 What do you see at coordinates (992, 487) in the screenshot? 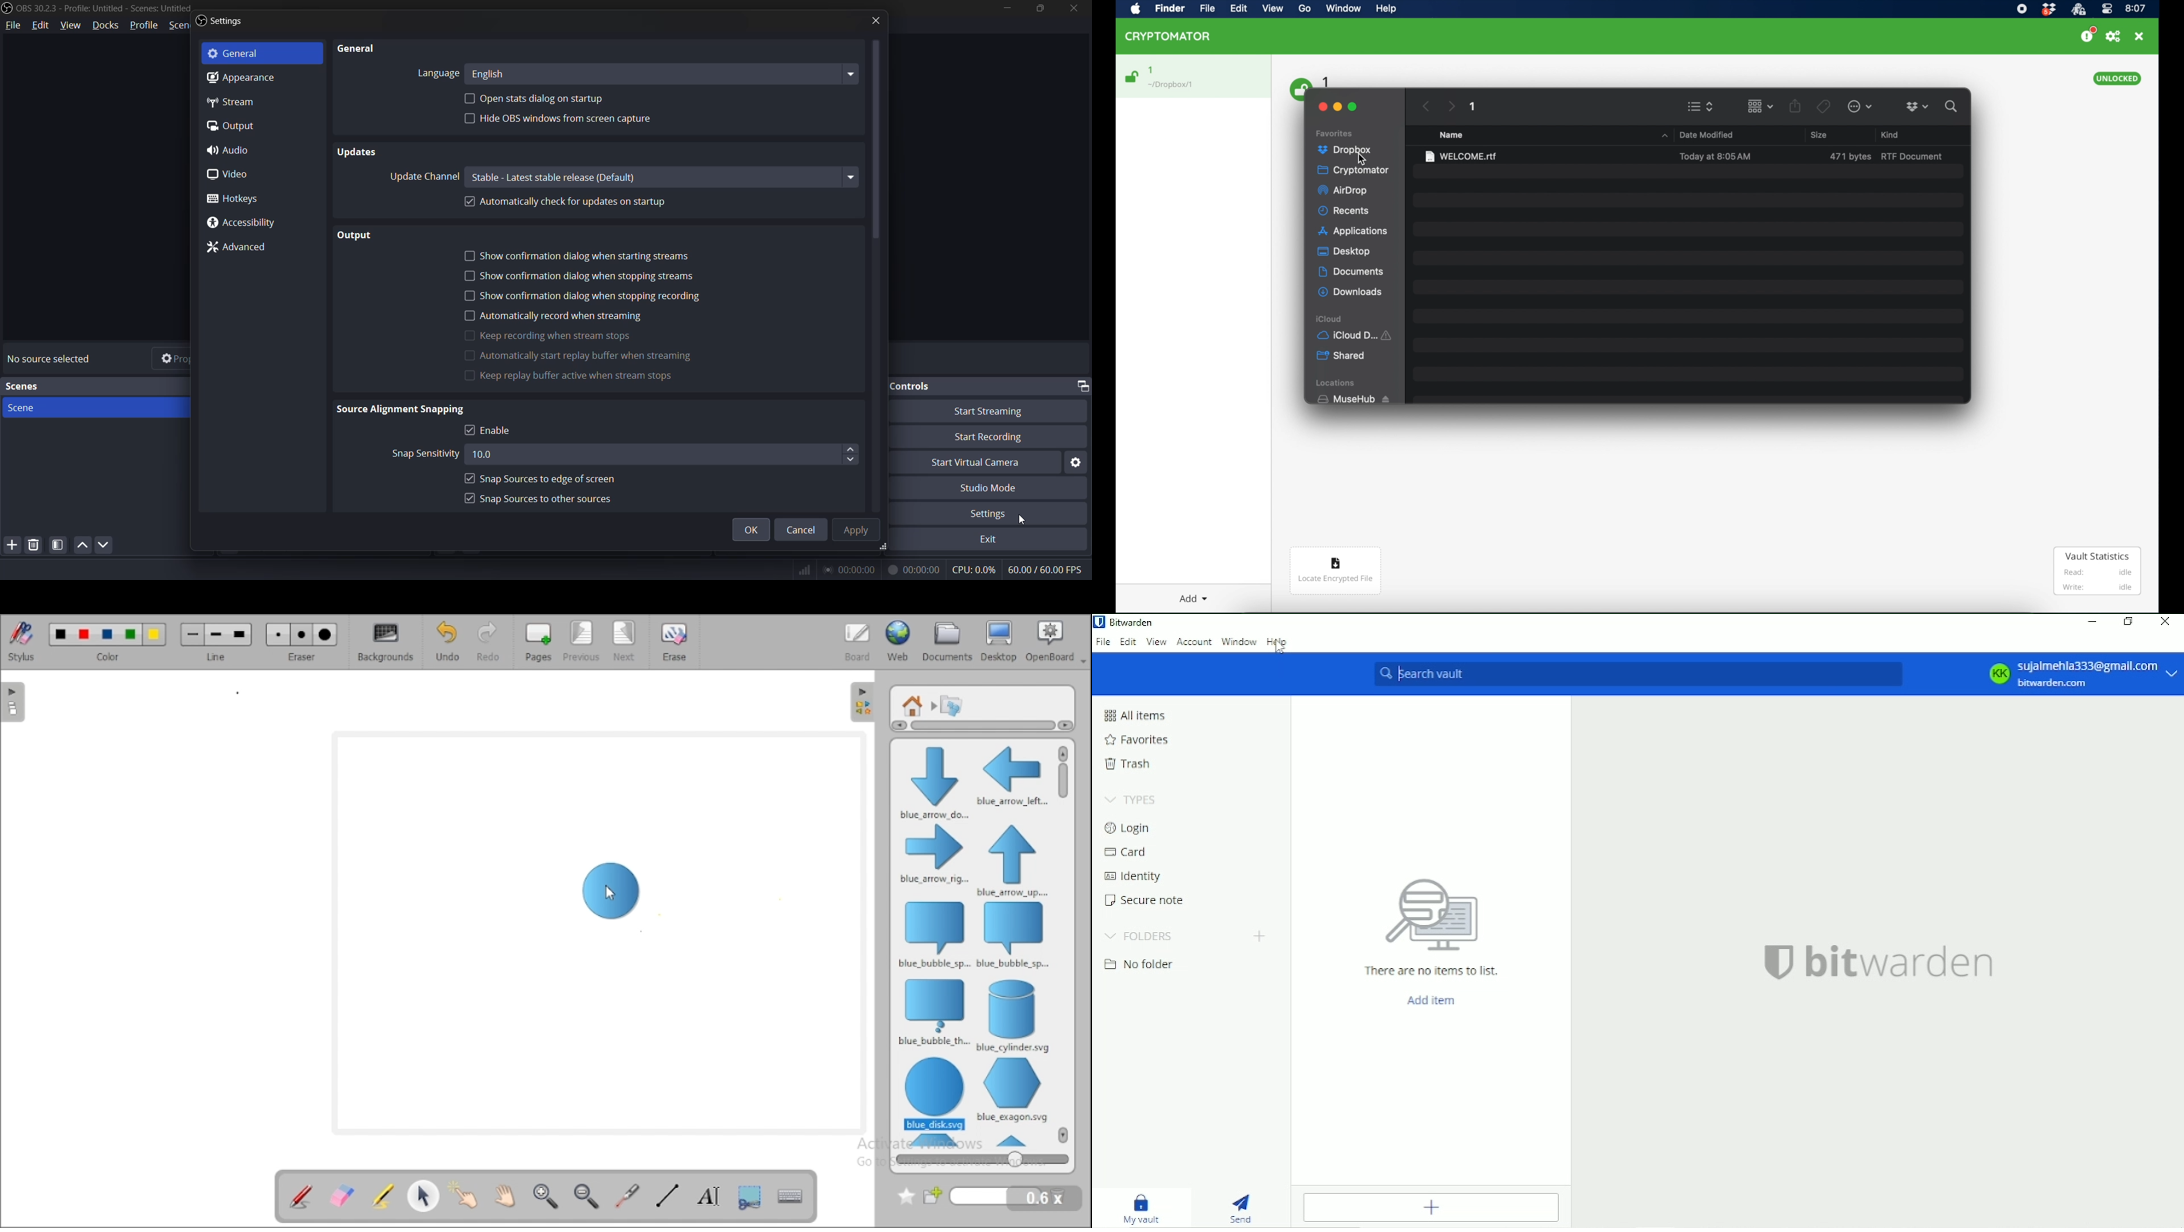
I see `studio mode` at bounding box center [992, 487].